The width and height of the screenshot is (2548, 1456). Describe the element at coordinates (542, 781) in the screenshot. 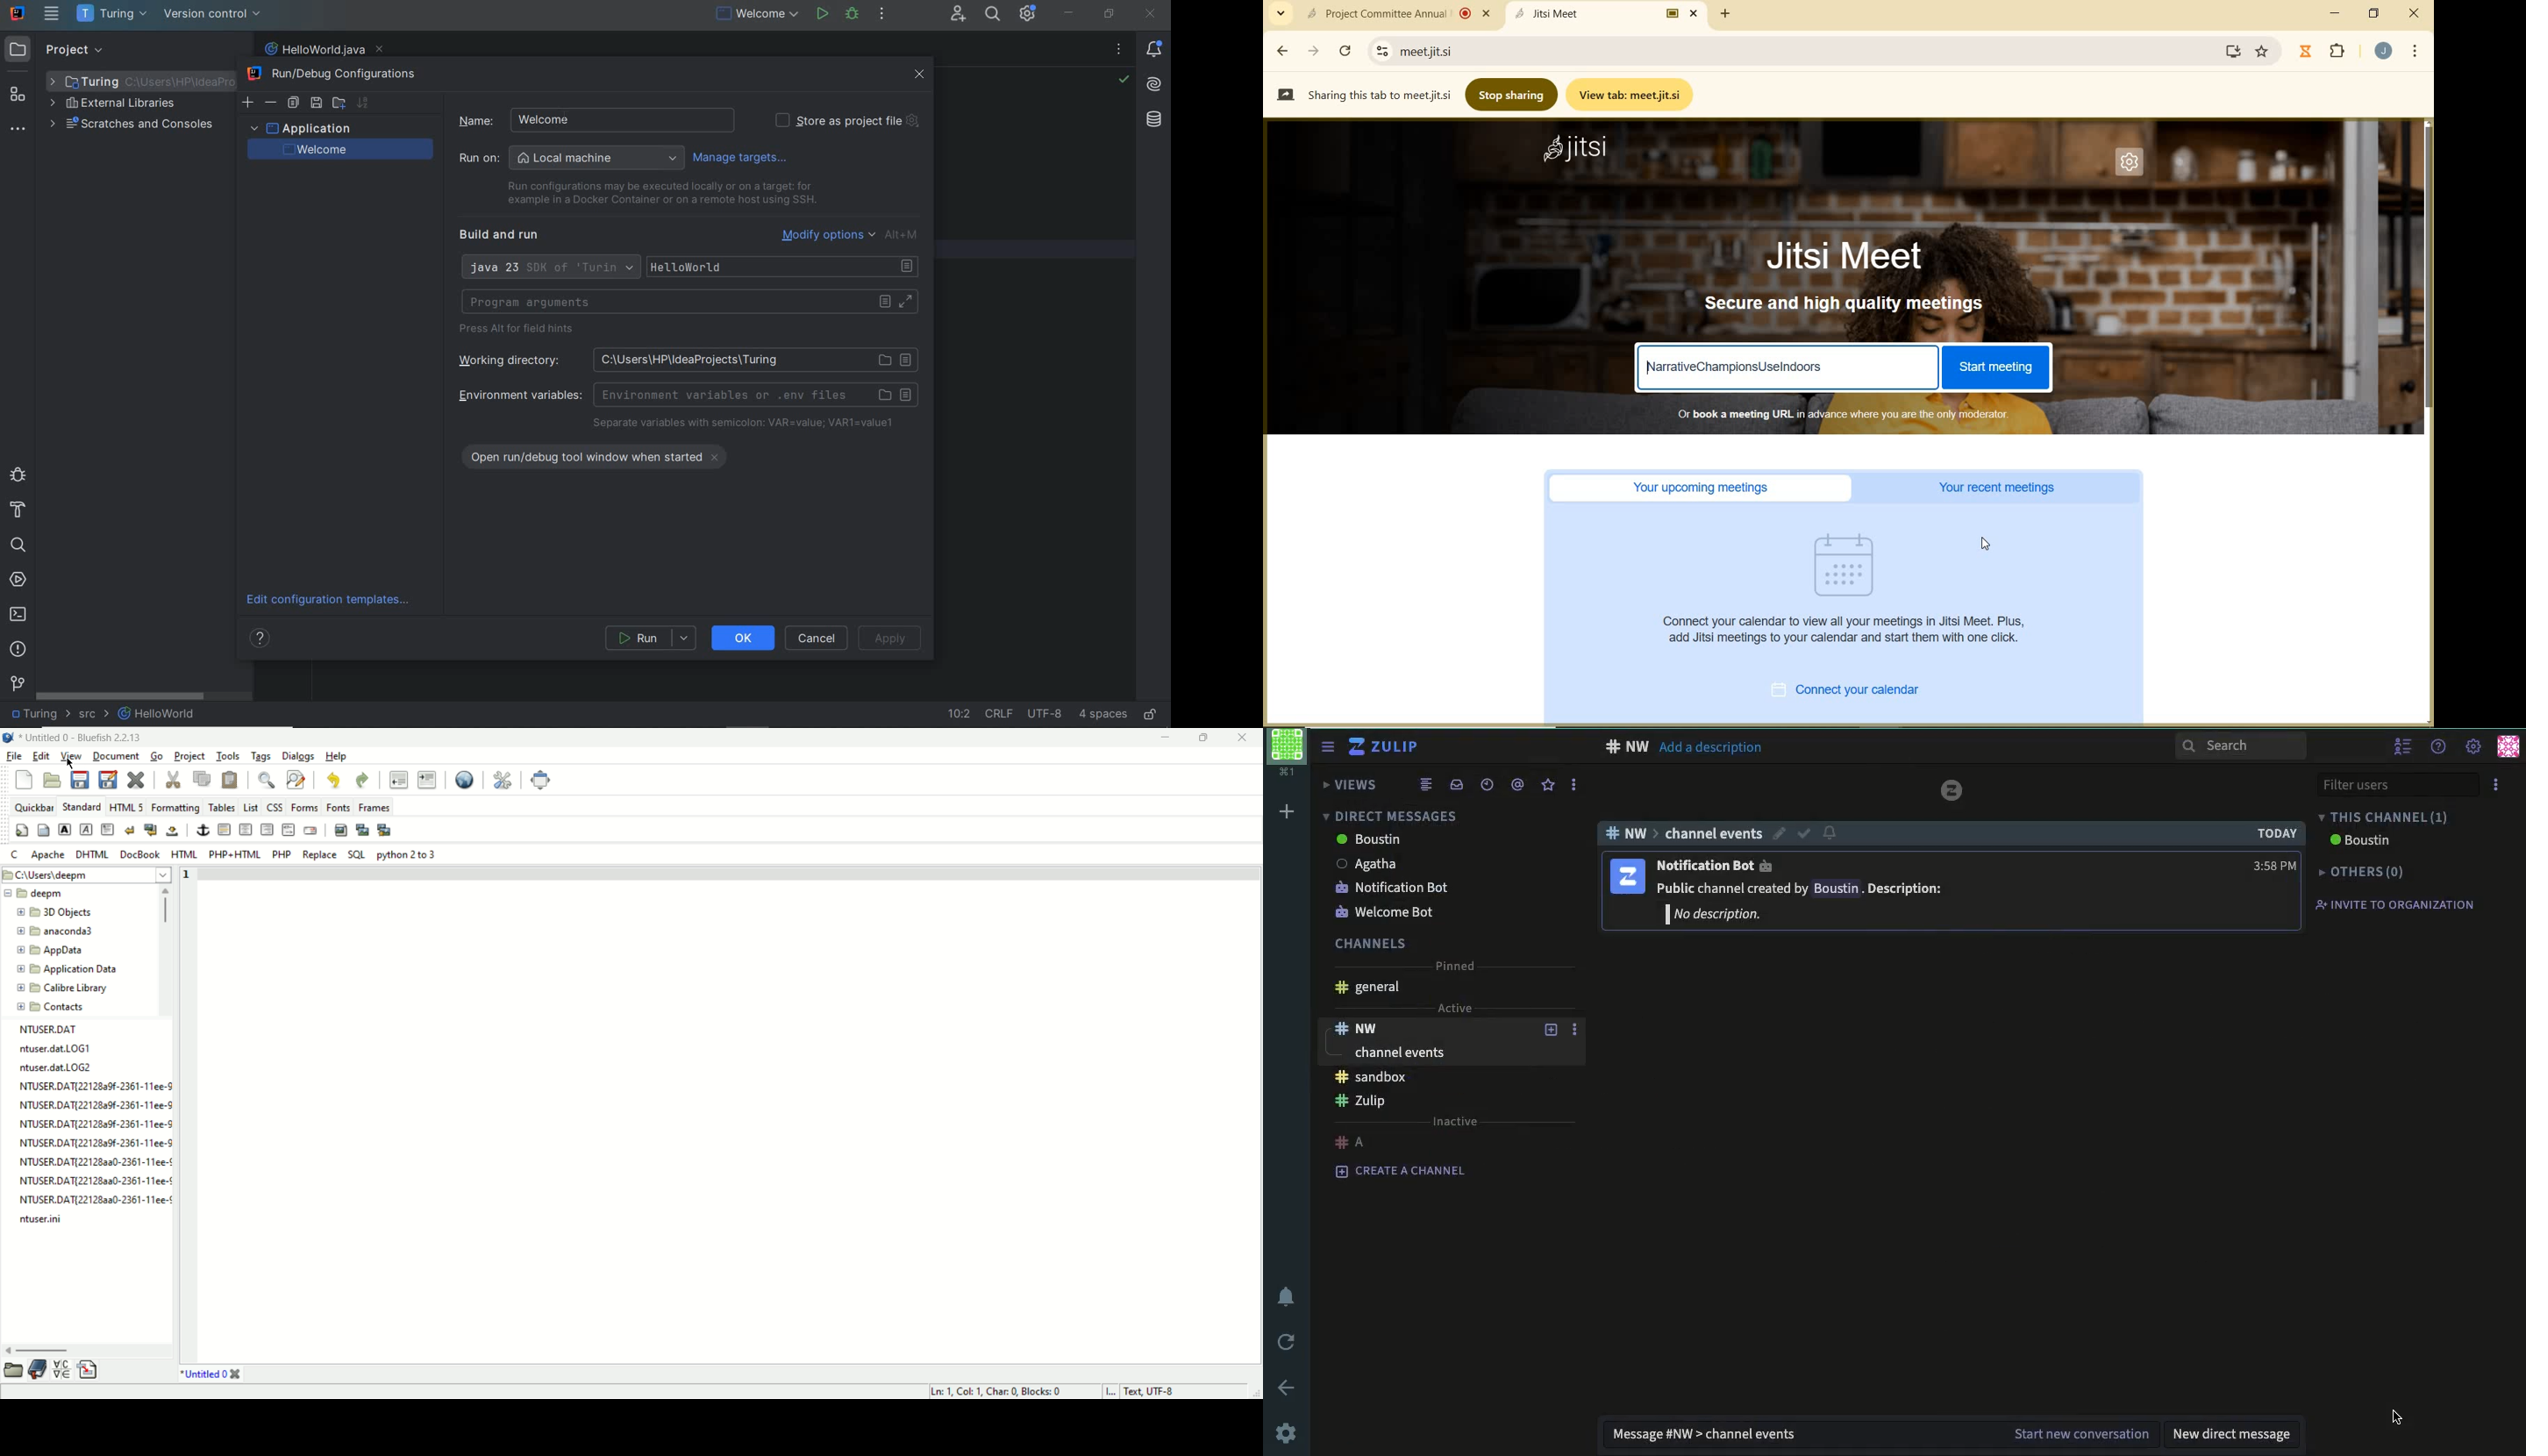

I see `fullscreen` at that location.